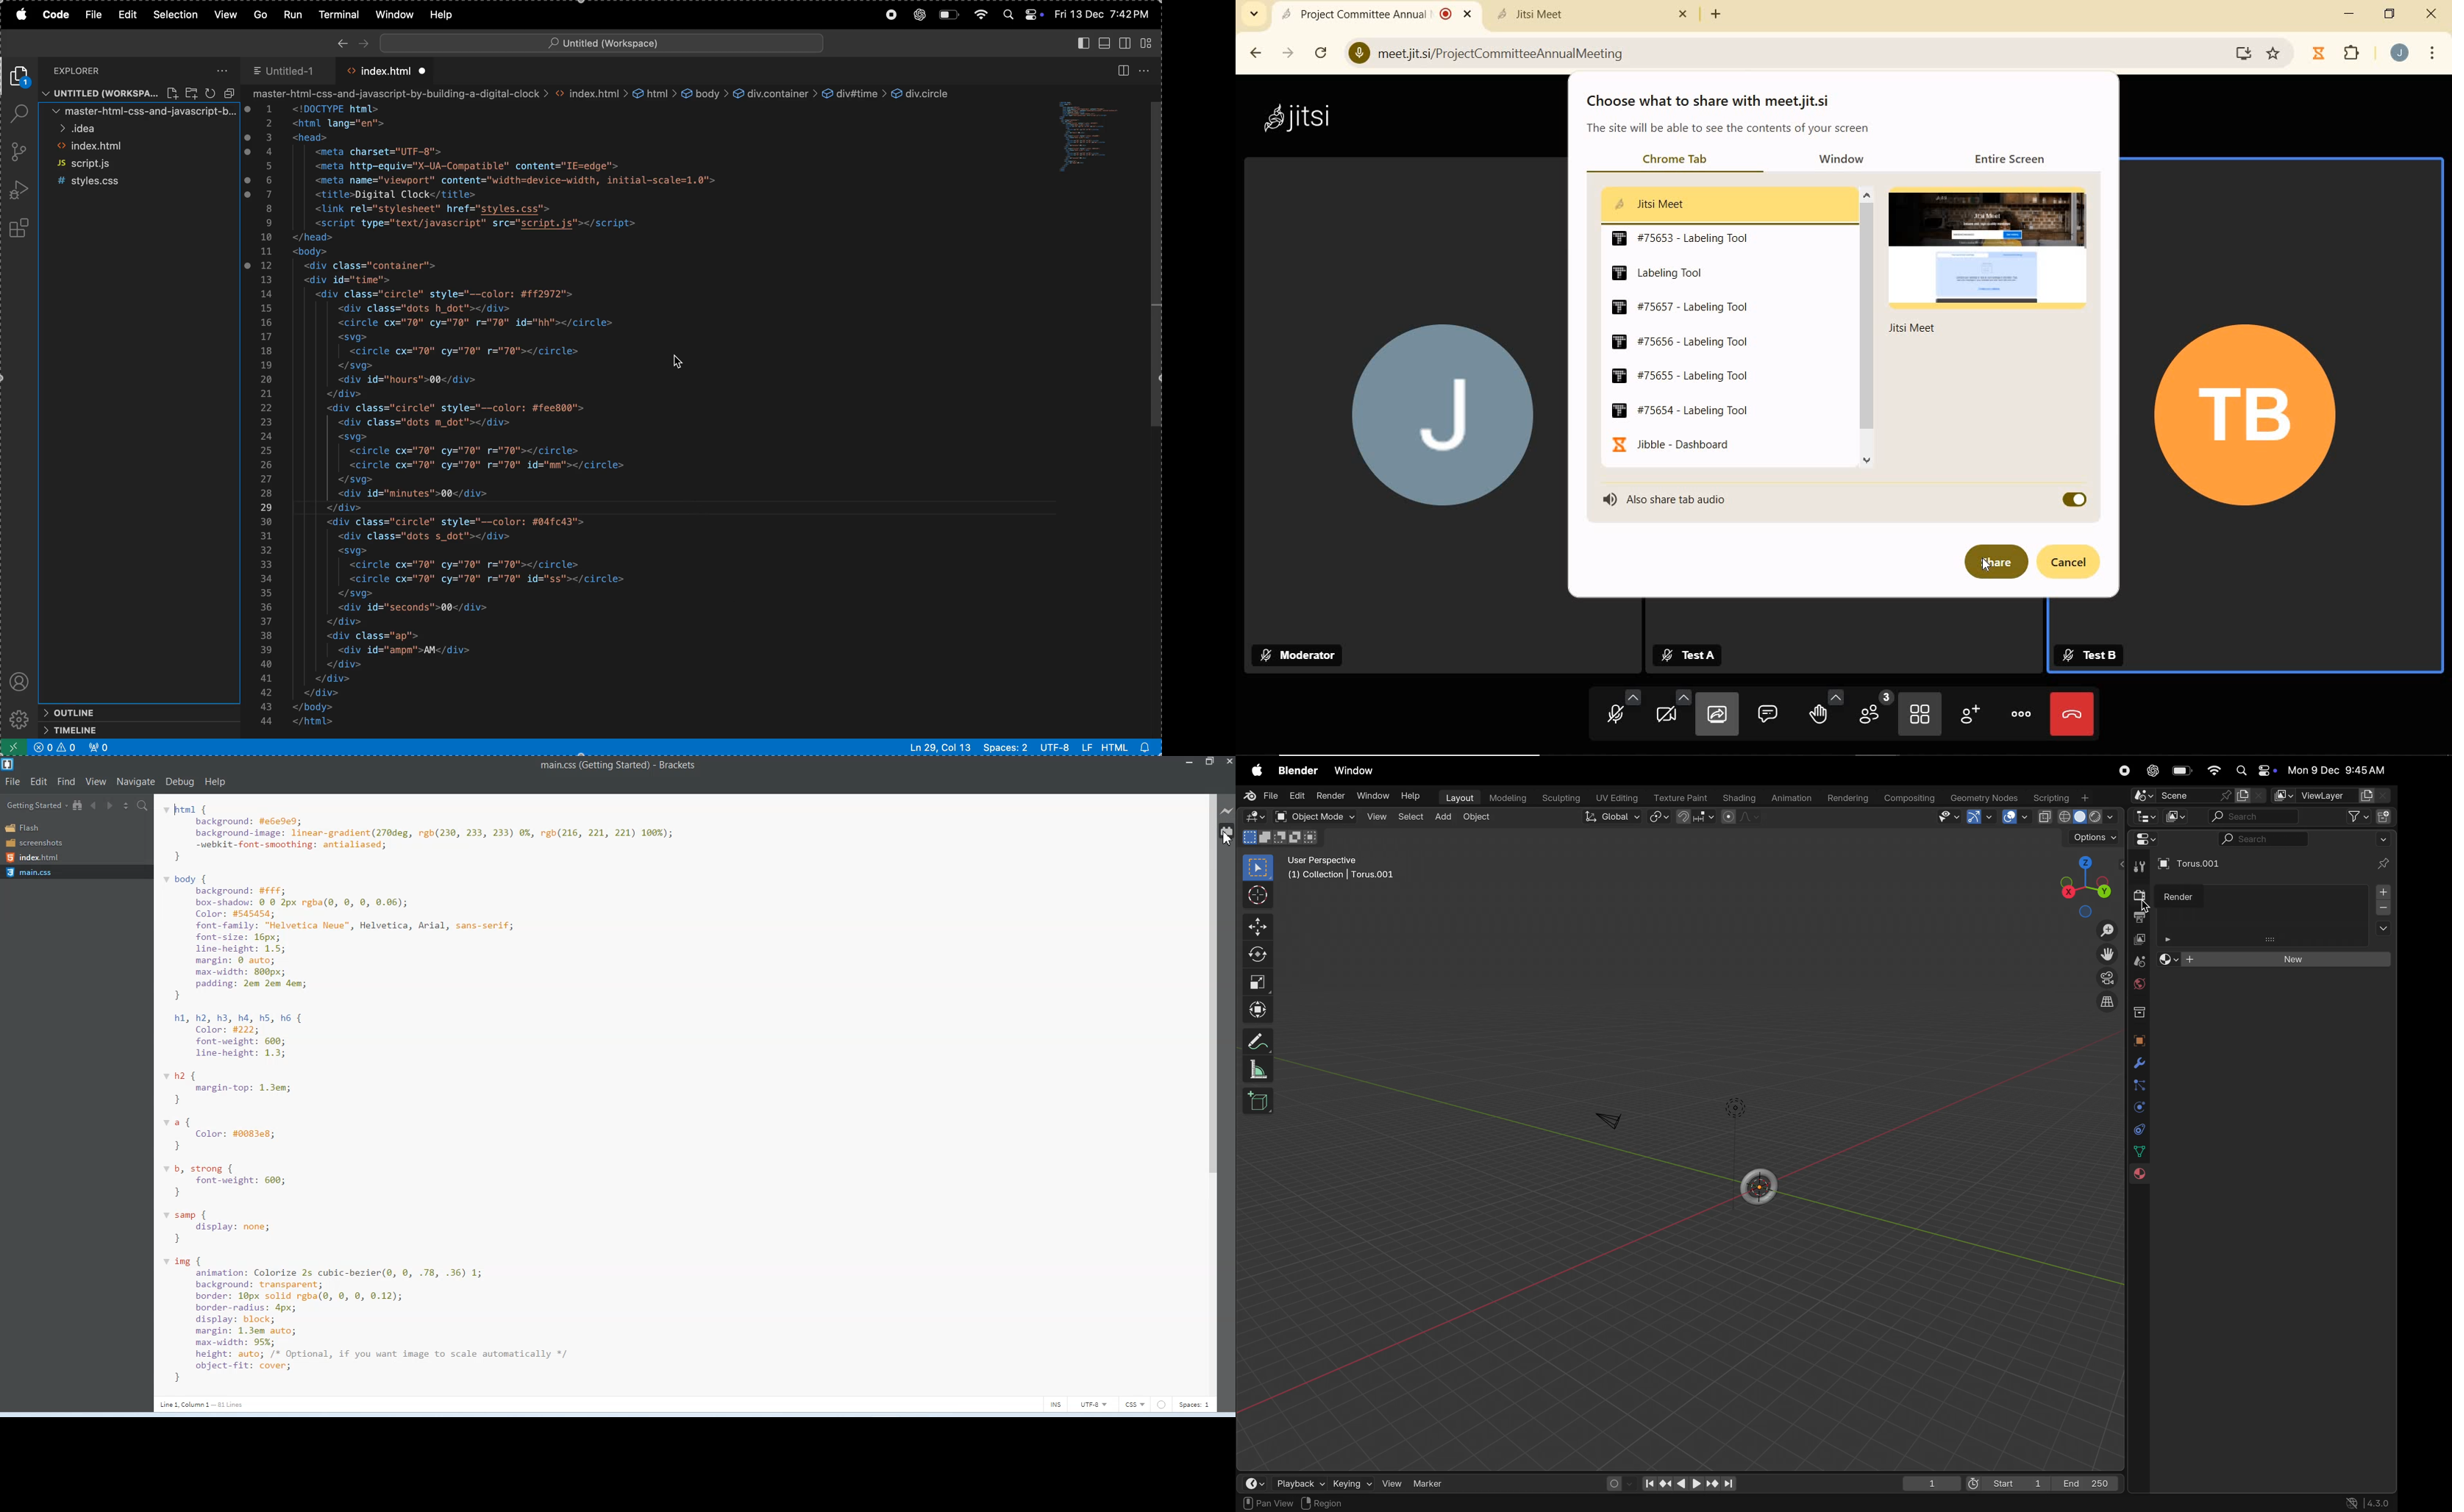  What do you see at coordinates (2332, 795) in the screenshot?
I see `view layer` at bounding box center [2332, 795].